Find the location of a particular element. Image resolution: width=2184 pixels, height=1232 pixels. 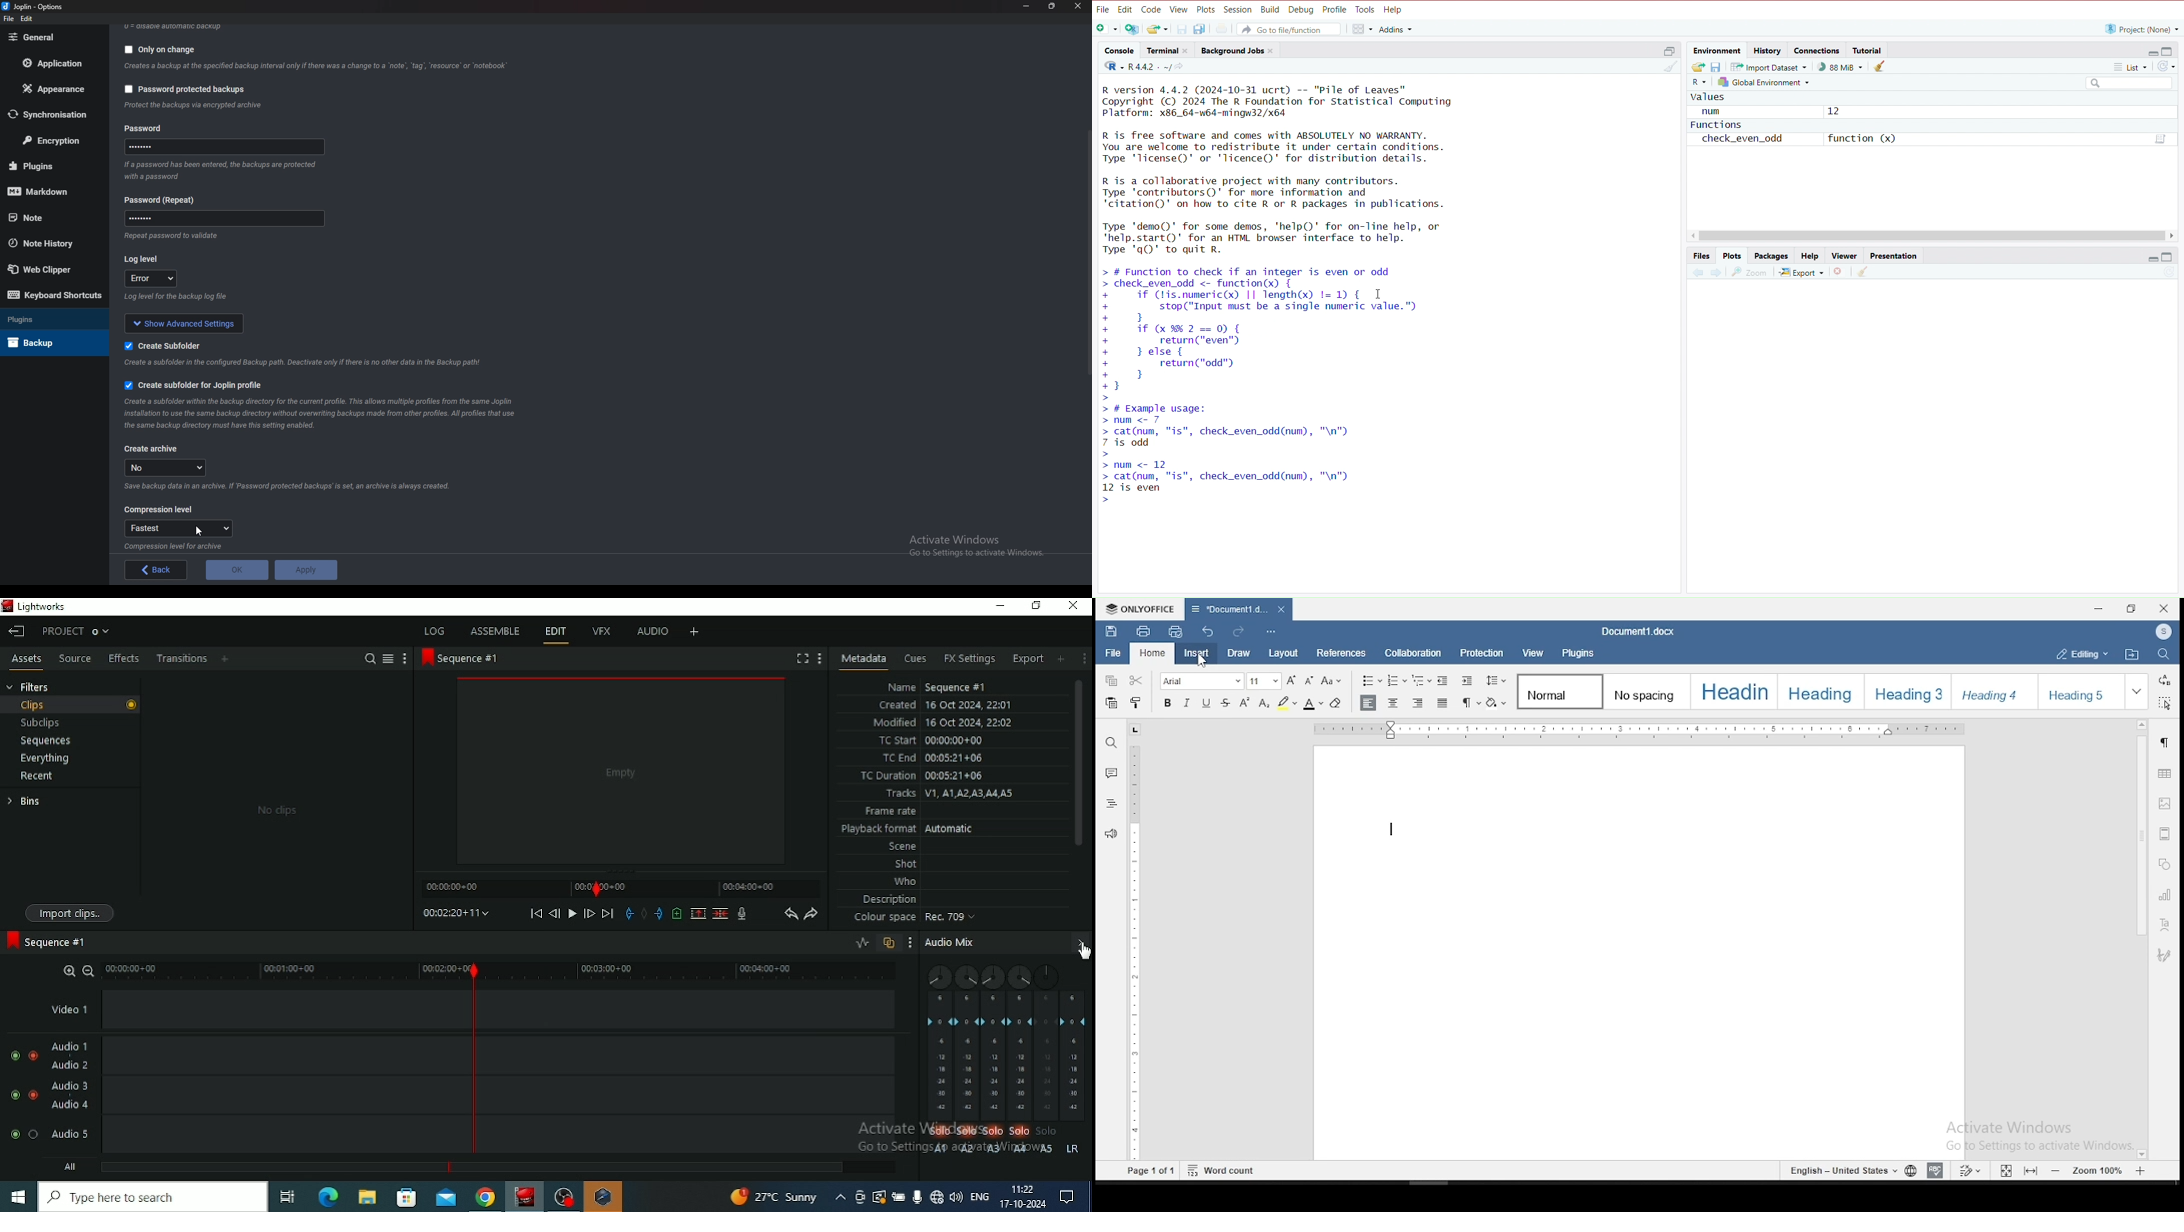

expand is located at coordinates (2149, 52).